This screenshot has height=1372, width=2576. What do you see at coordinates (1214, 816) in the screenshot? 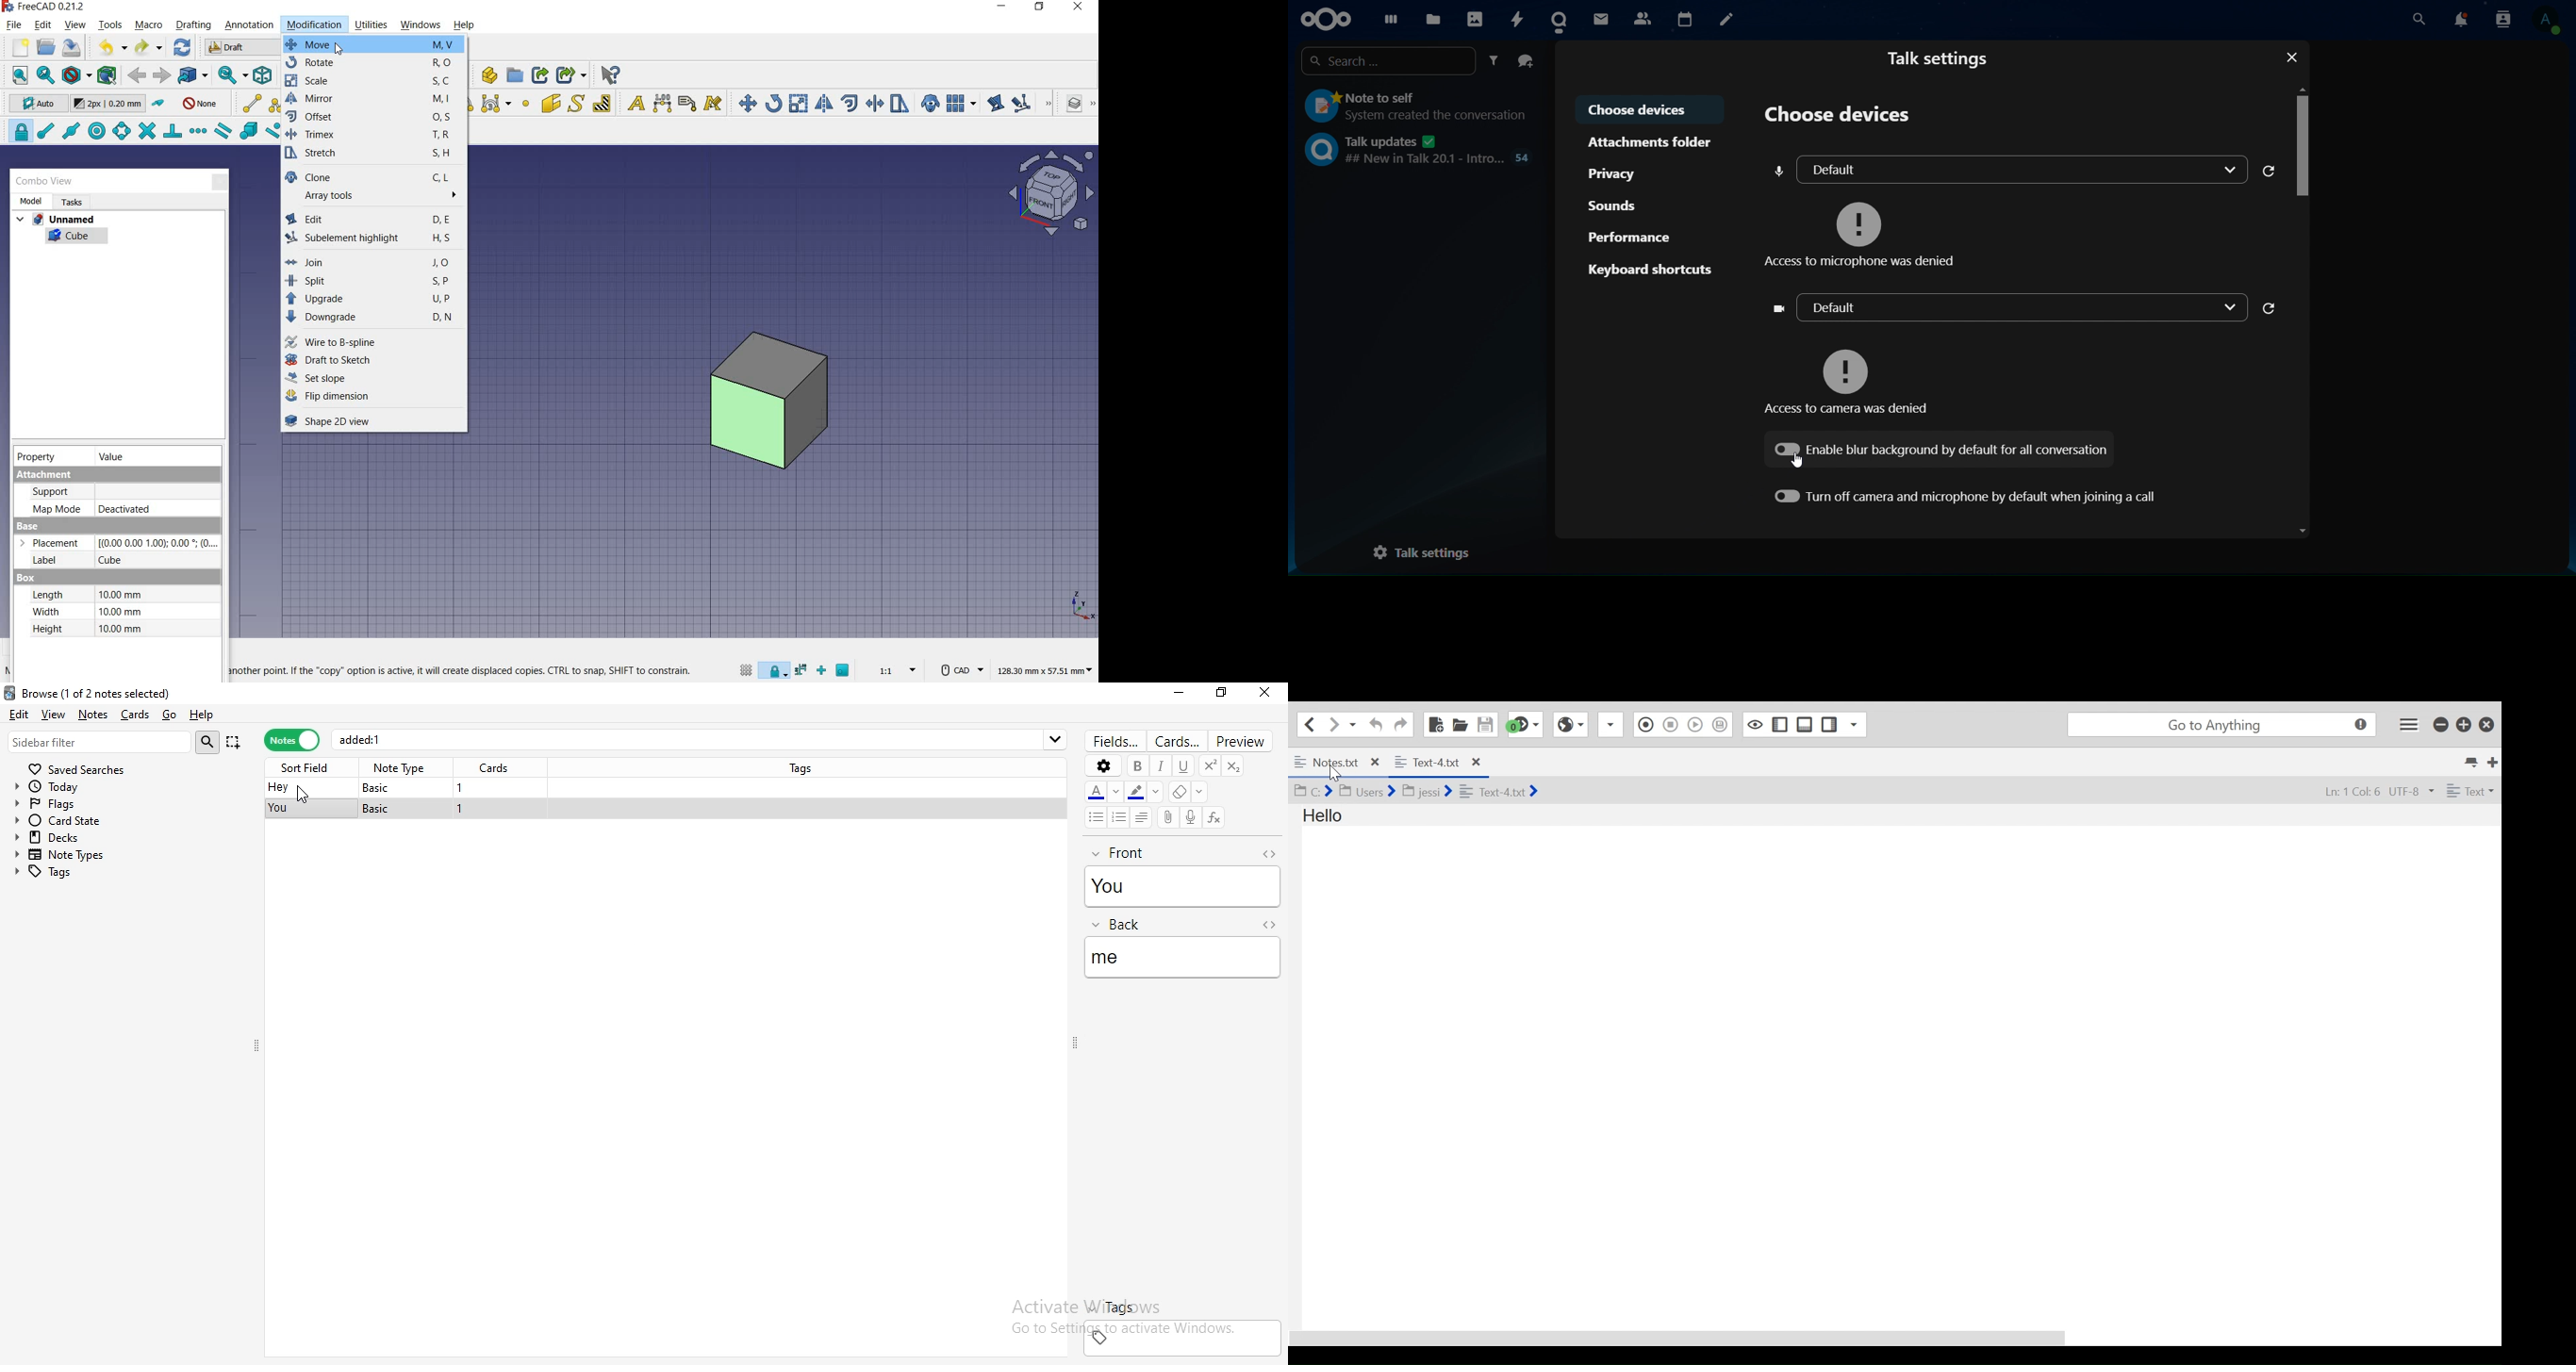
I see `formula` at bounding box center [1214, 816].